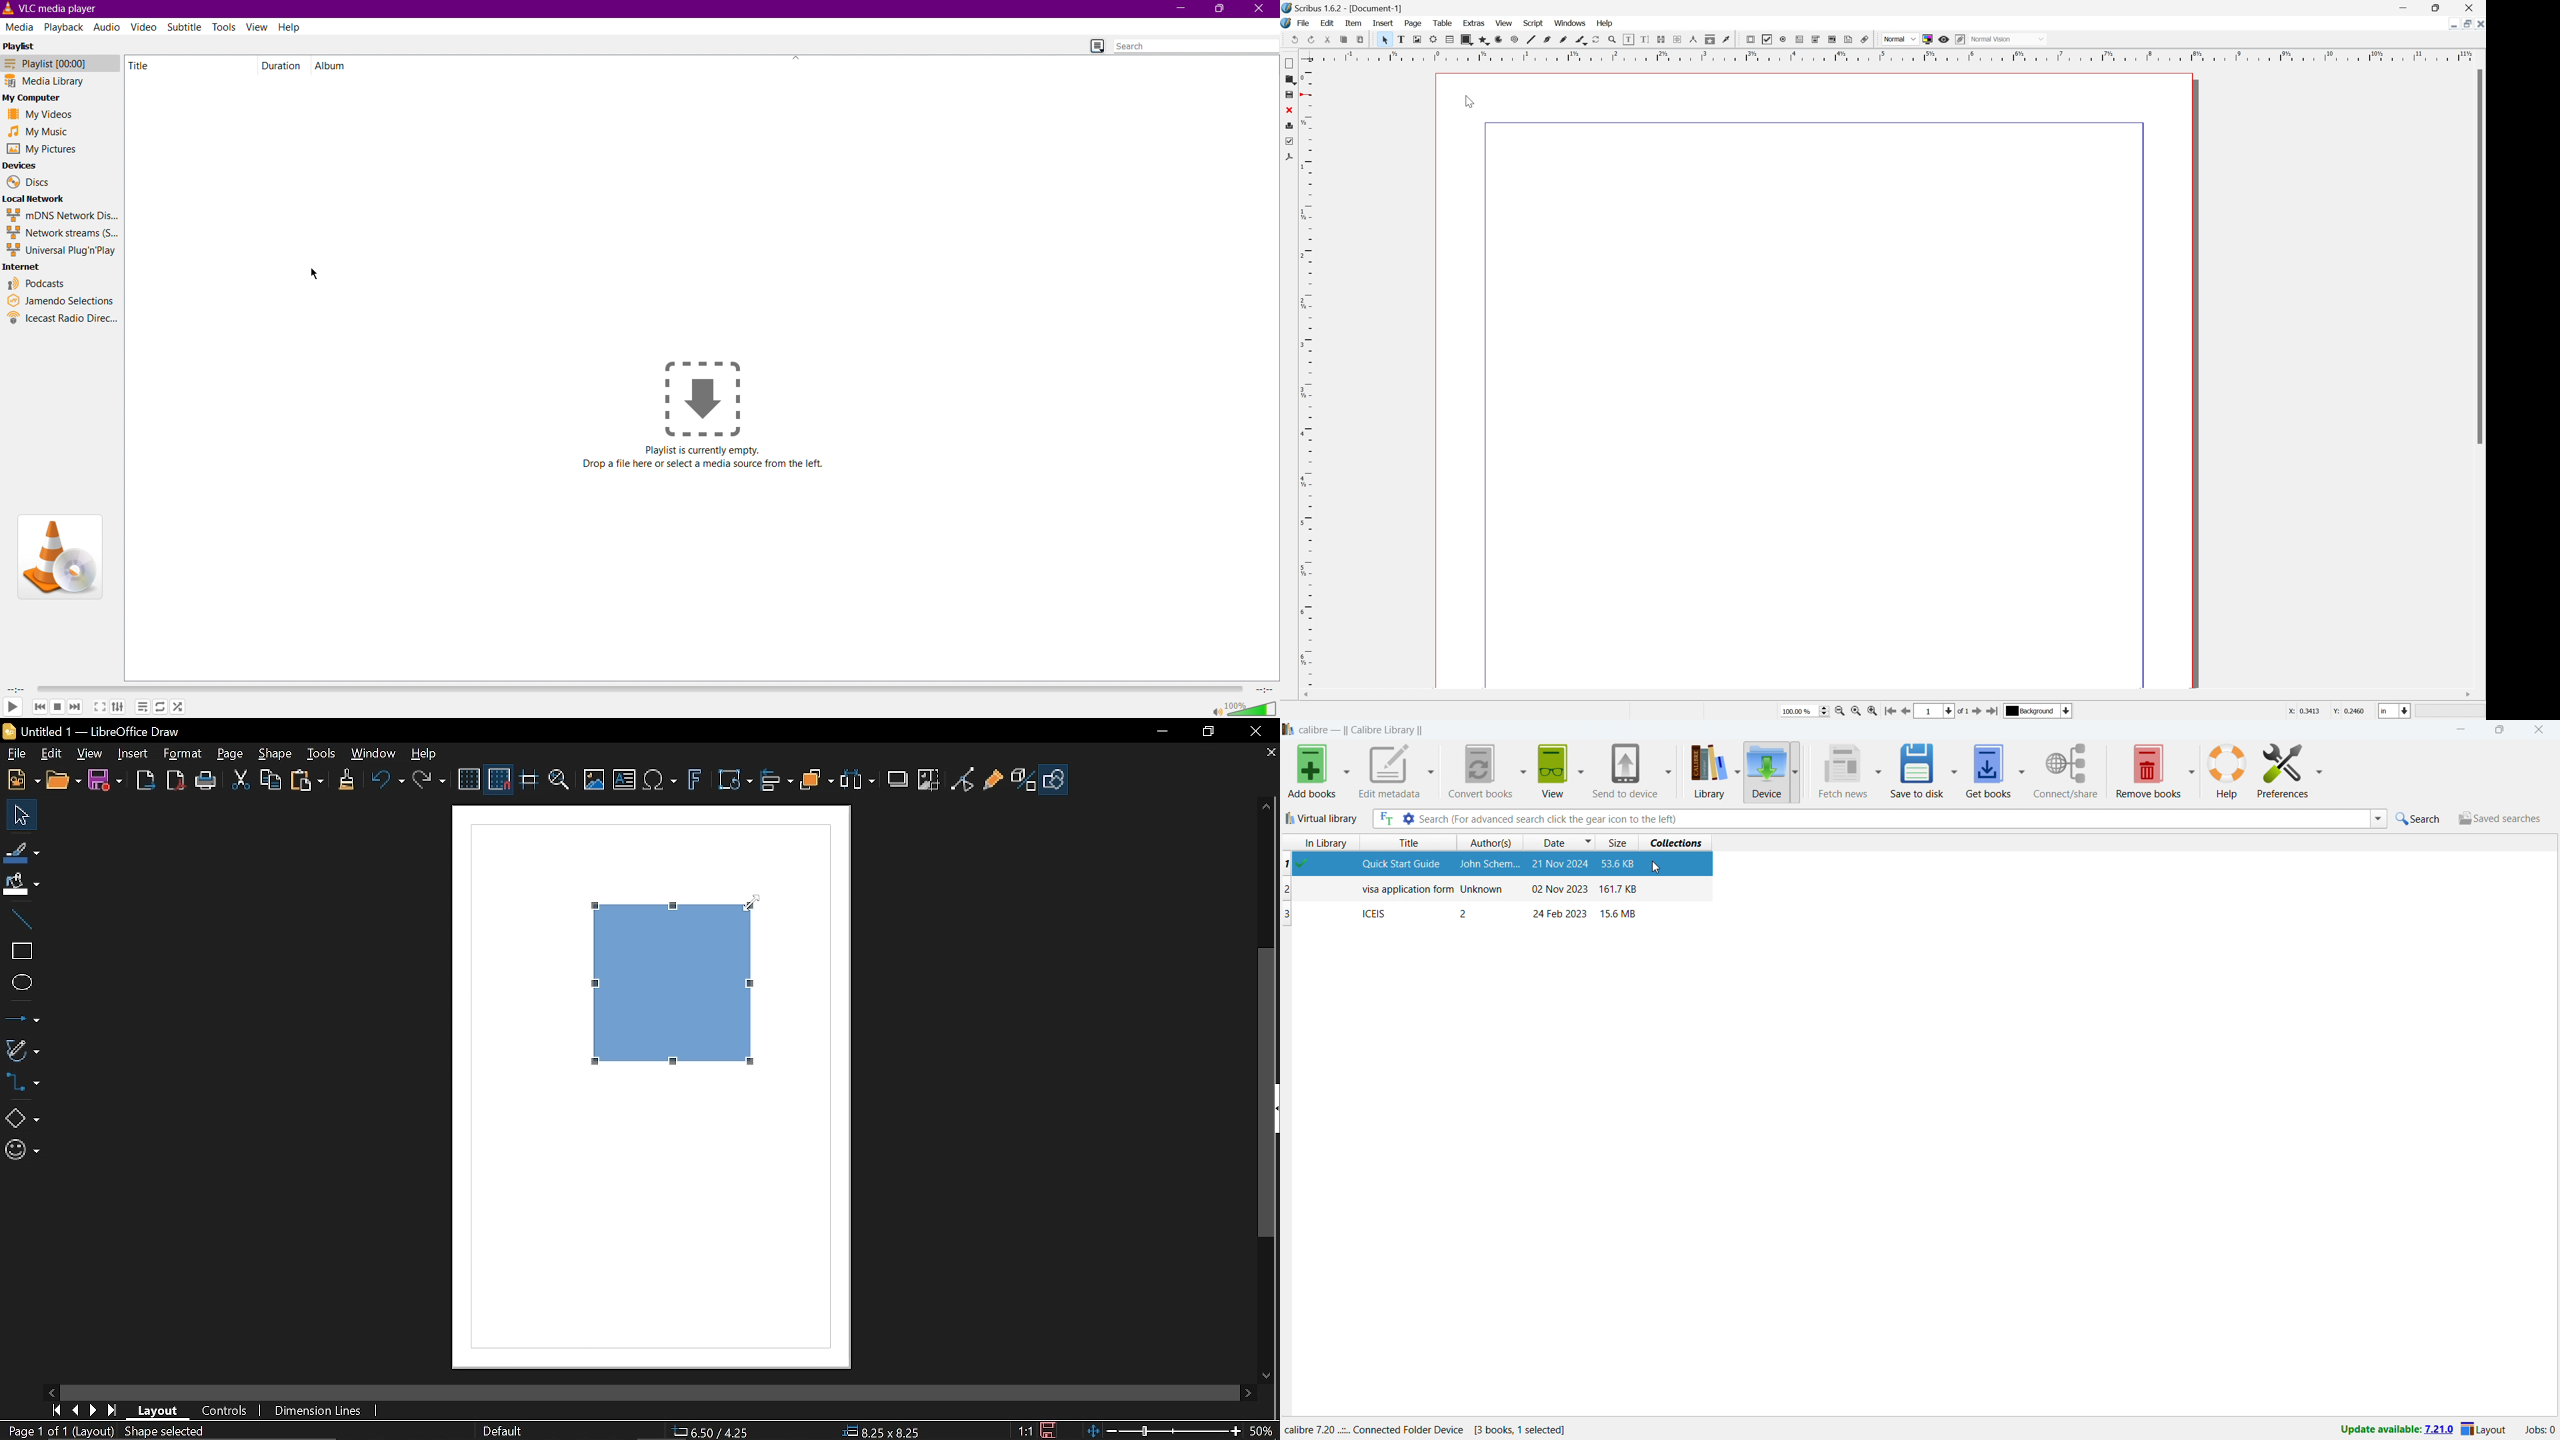  What do you see at coordinates (880, 1432) in the screenshot?
I see `8.25x8.25 (Object Size)` at bounding box center [880, 1432].